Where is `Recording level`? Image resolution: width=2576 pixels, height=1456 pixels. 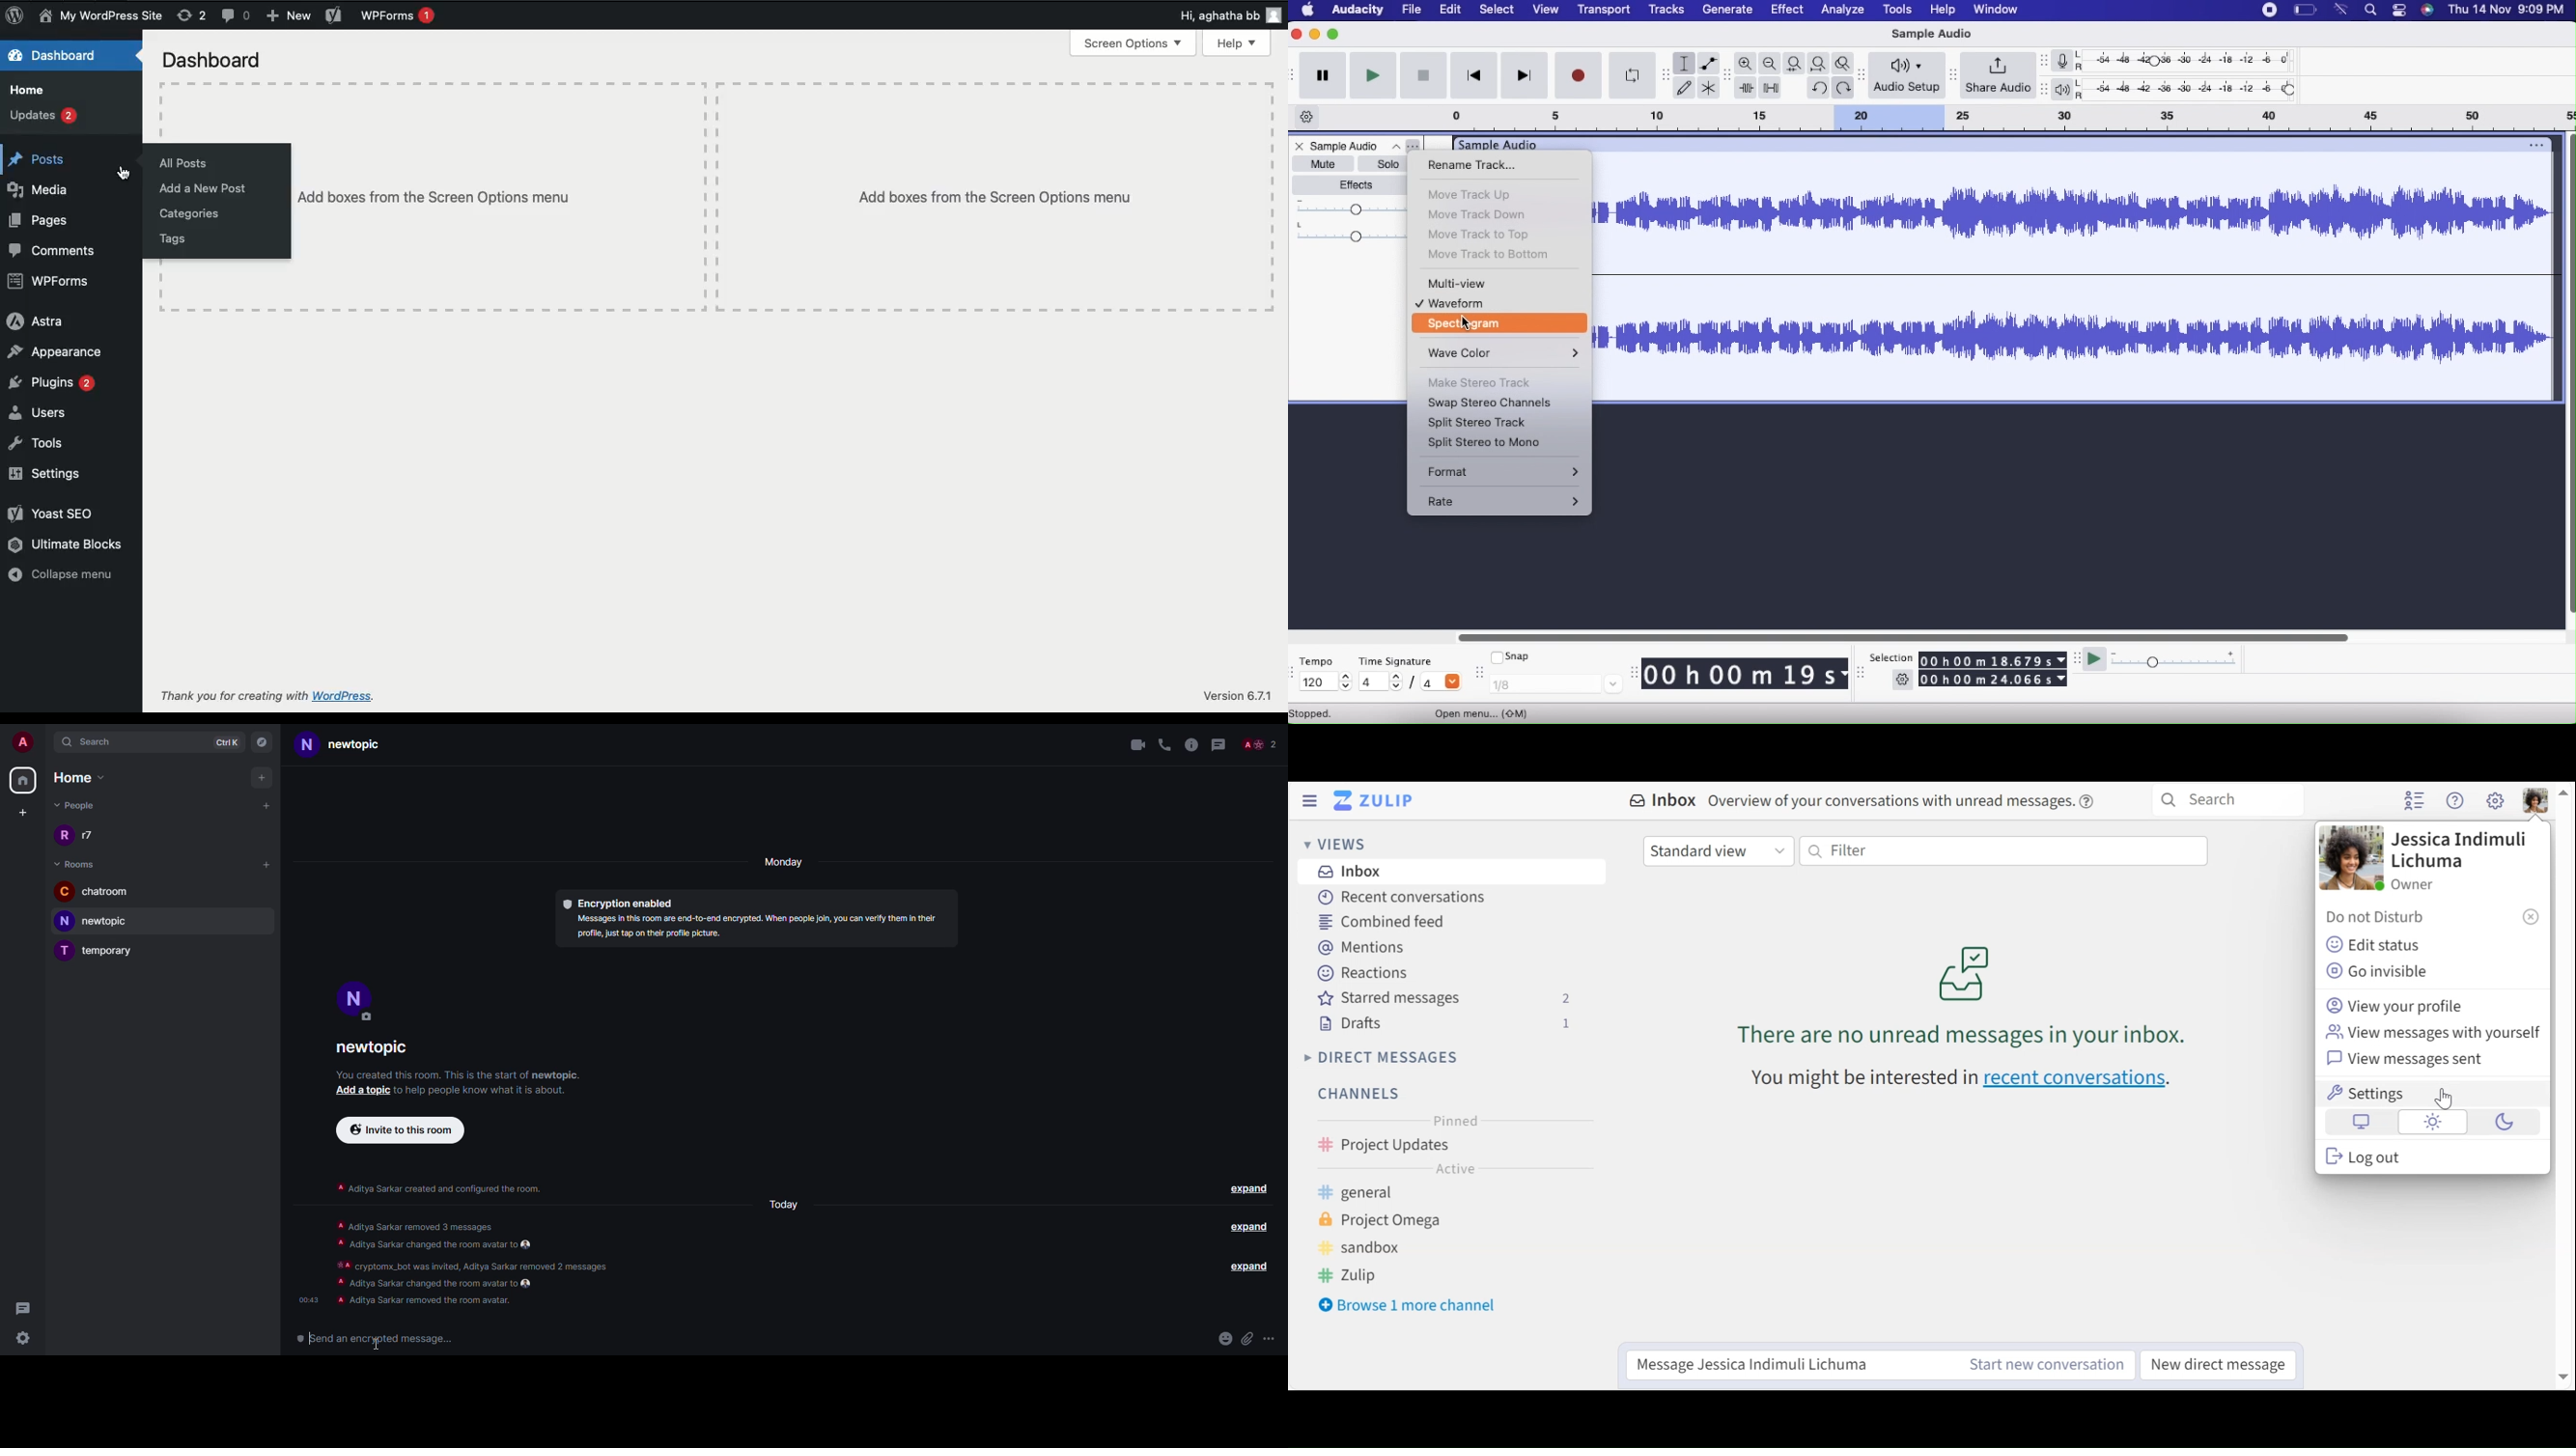 Recording level is located at coordinates (2196, 62).